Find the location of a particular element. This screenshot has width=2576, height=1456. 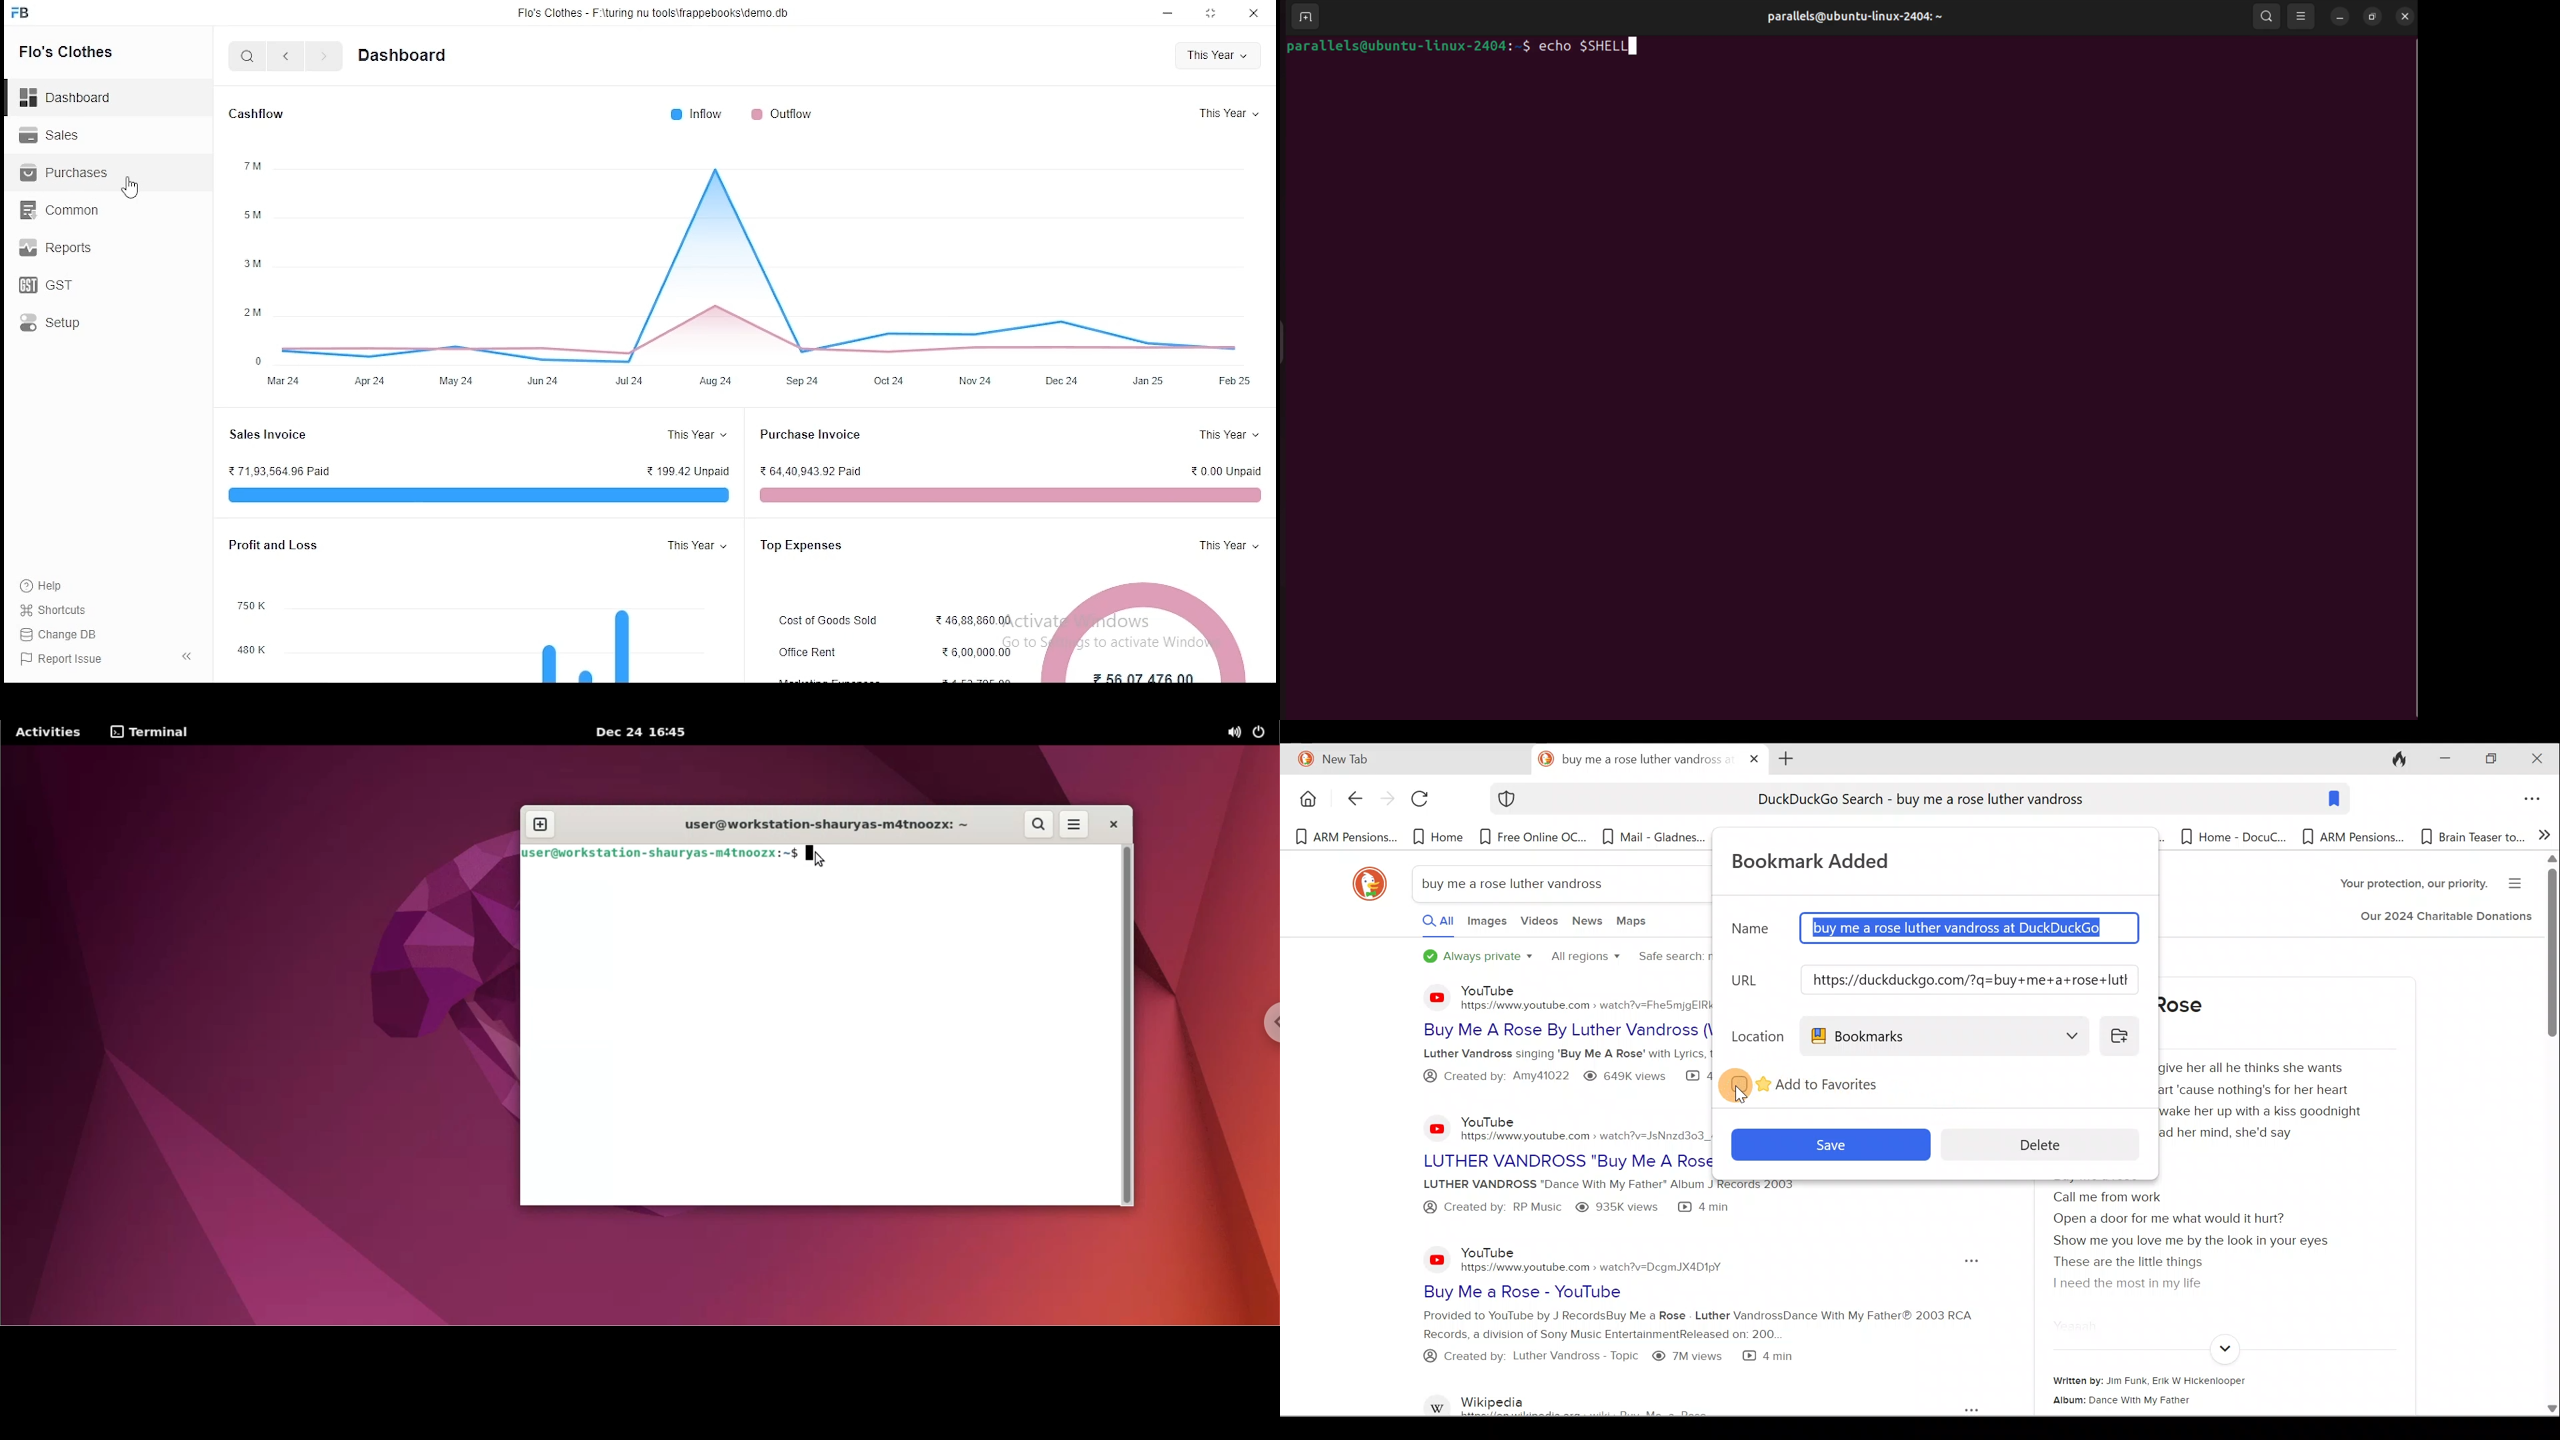

close window is located at coordinates (1254, 11).